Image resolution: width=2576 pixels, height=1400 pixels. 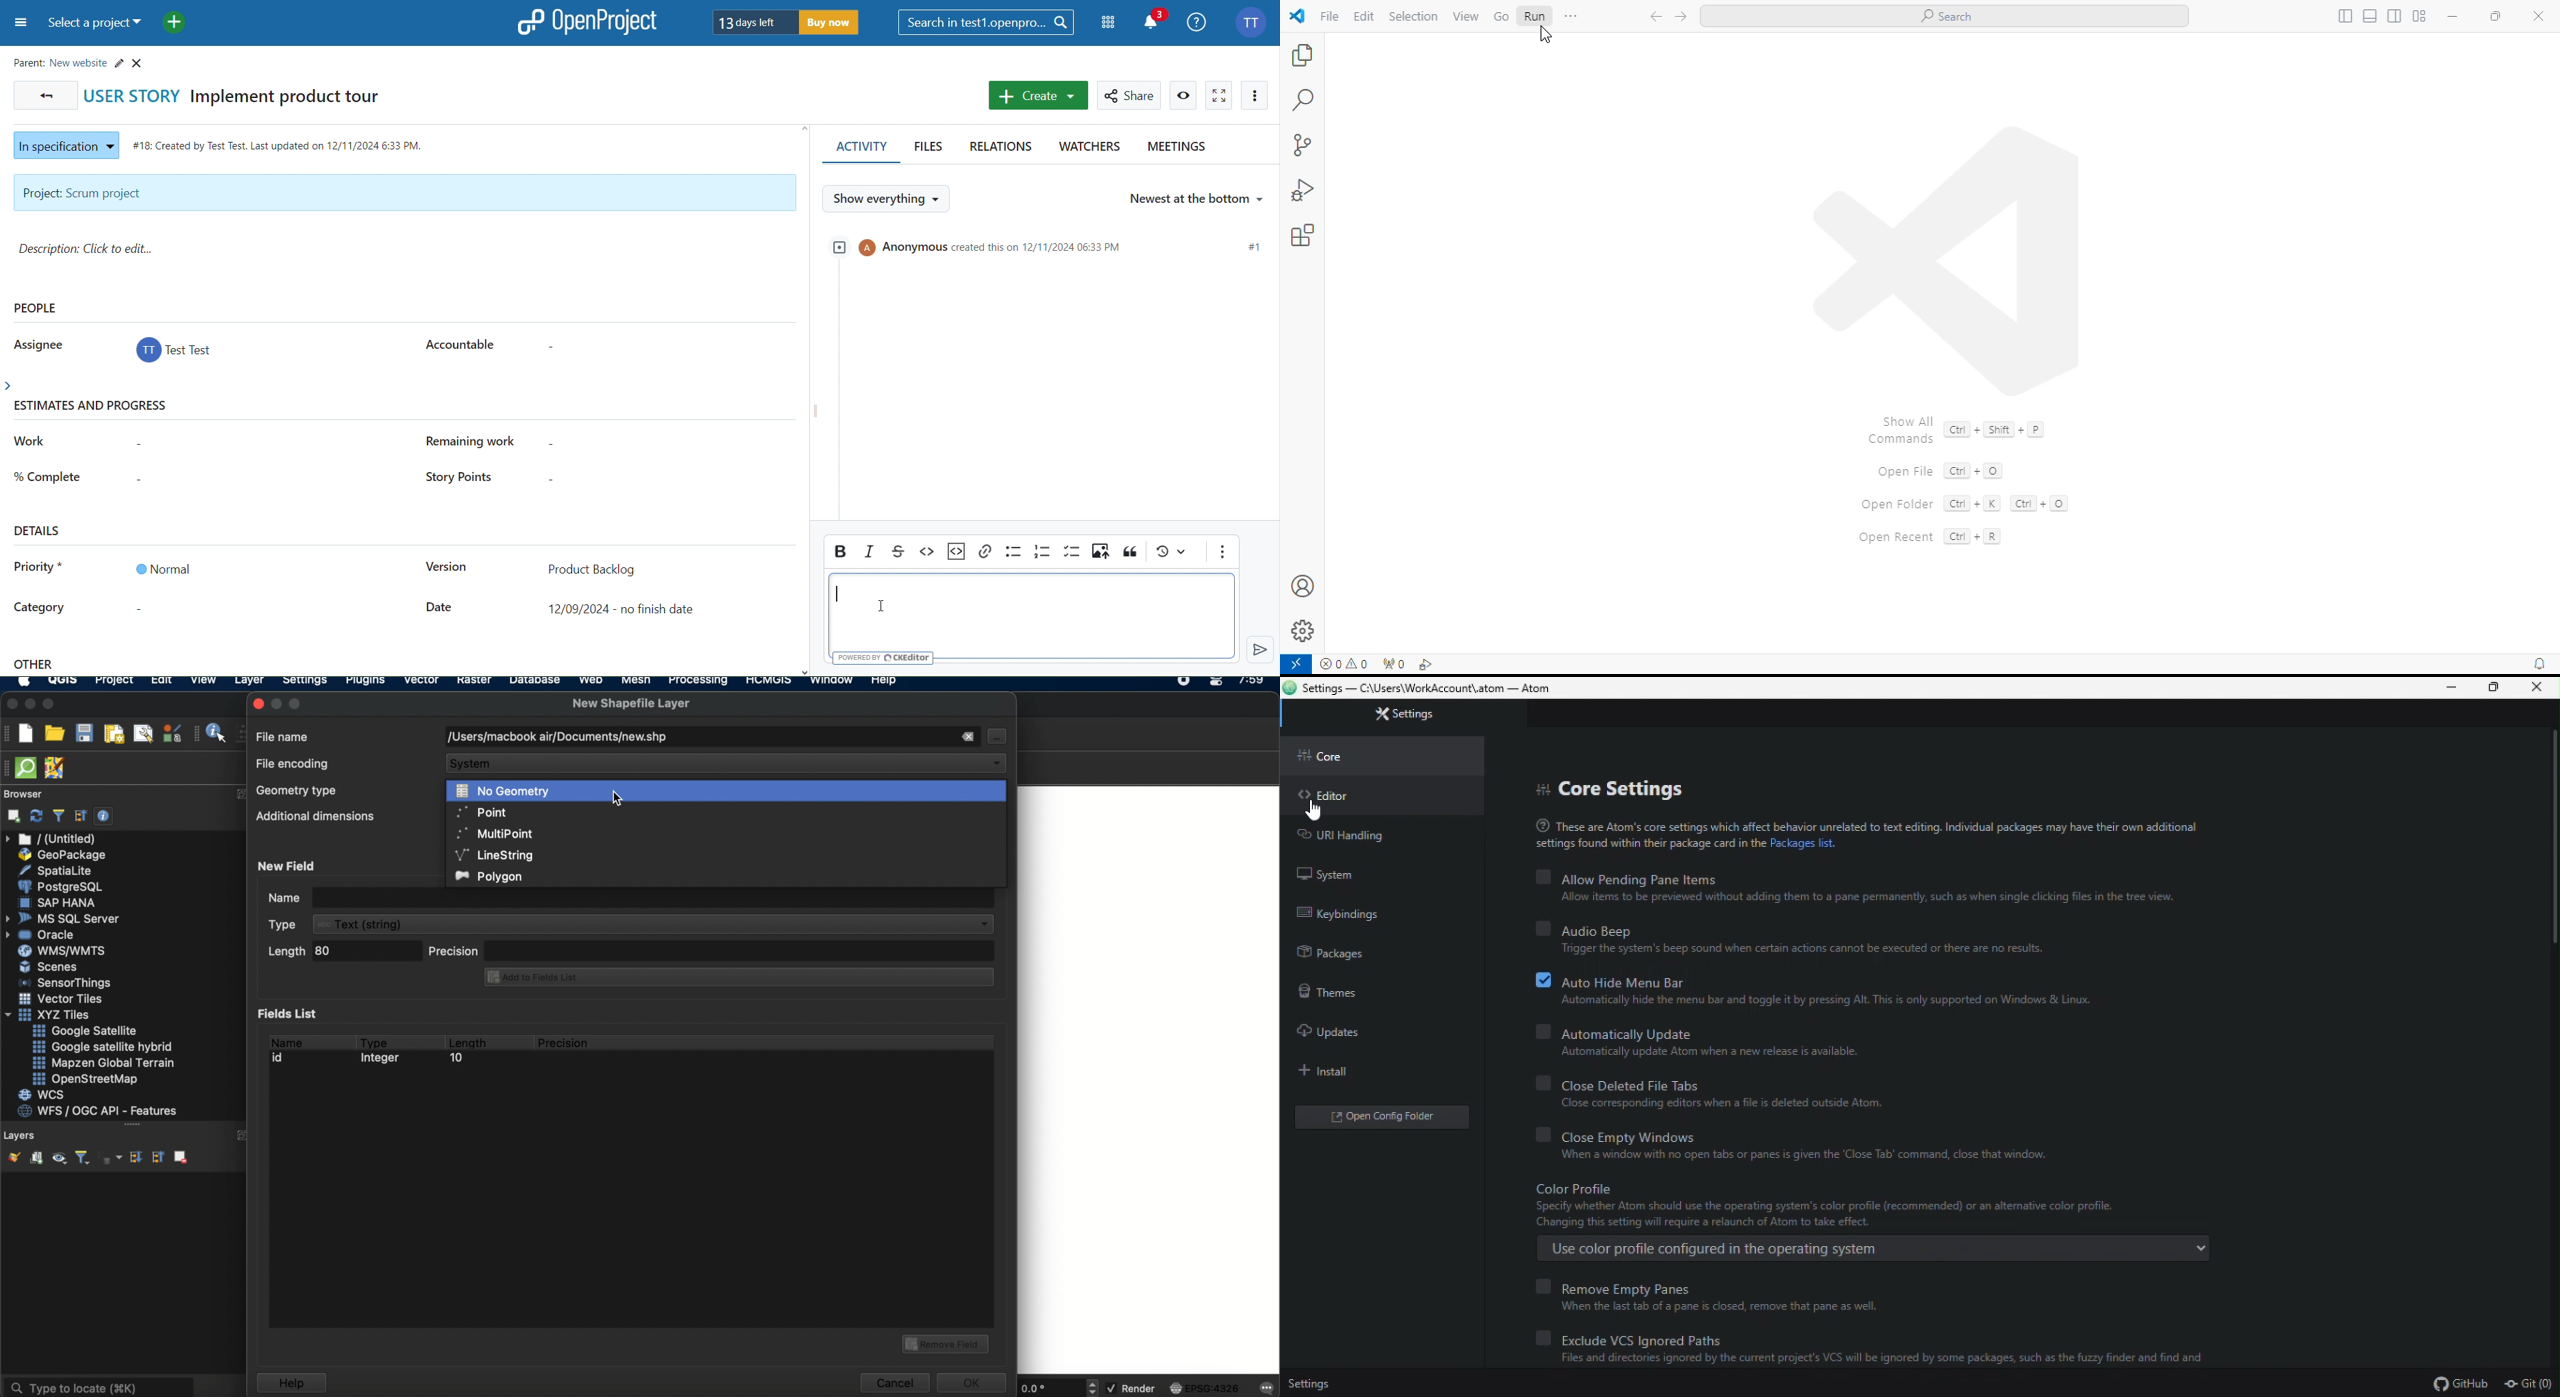 I want to click on no ports forwarded, so click(x=1392, y=666).